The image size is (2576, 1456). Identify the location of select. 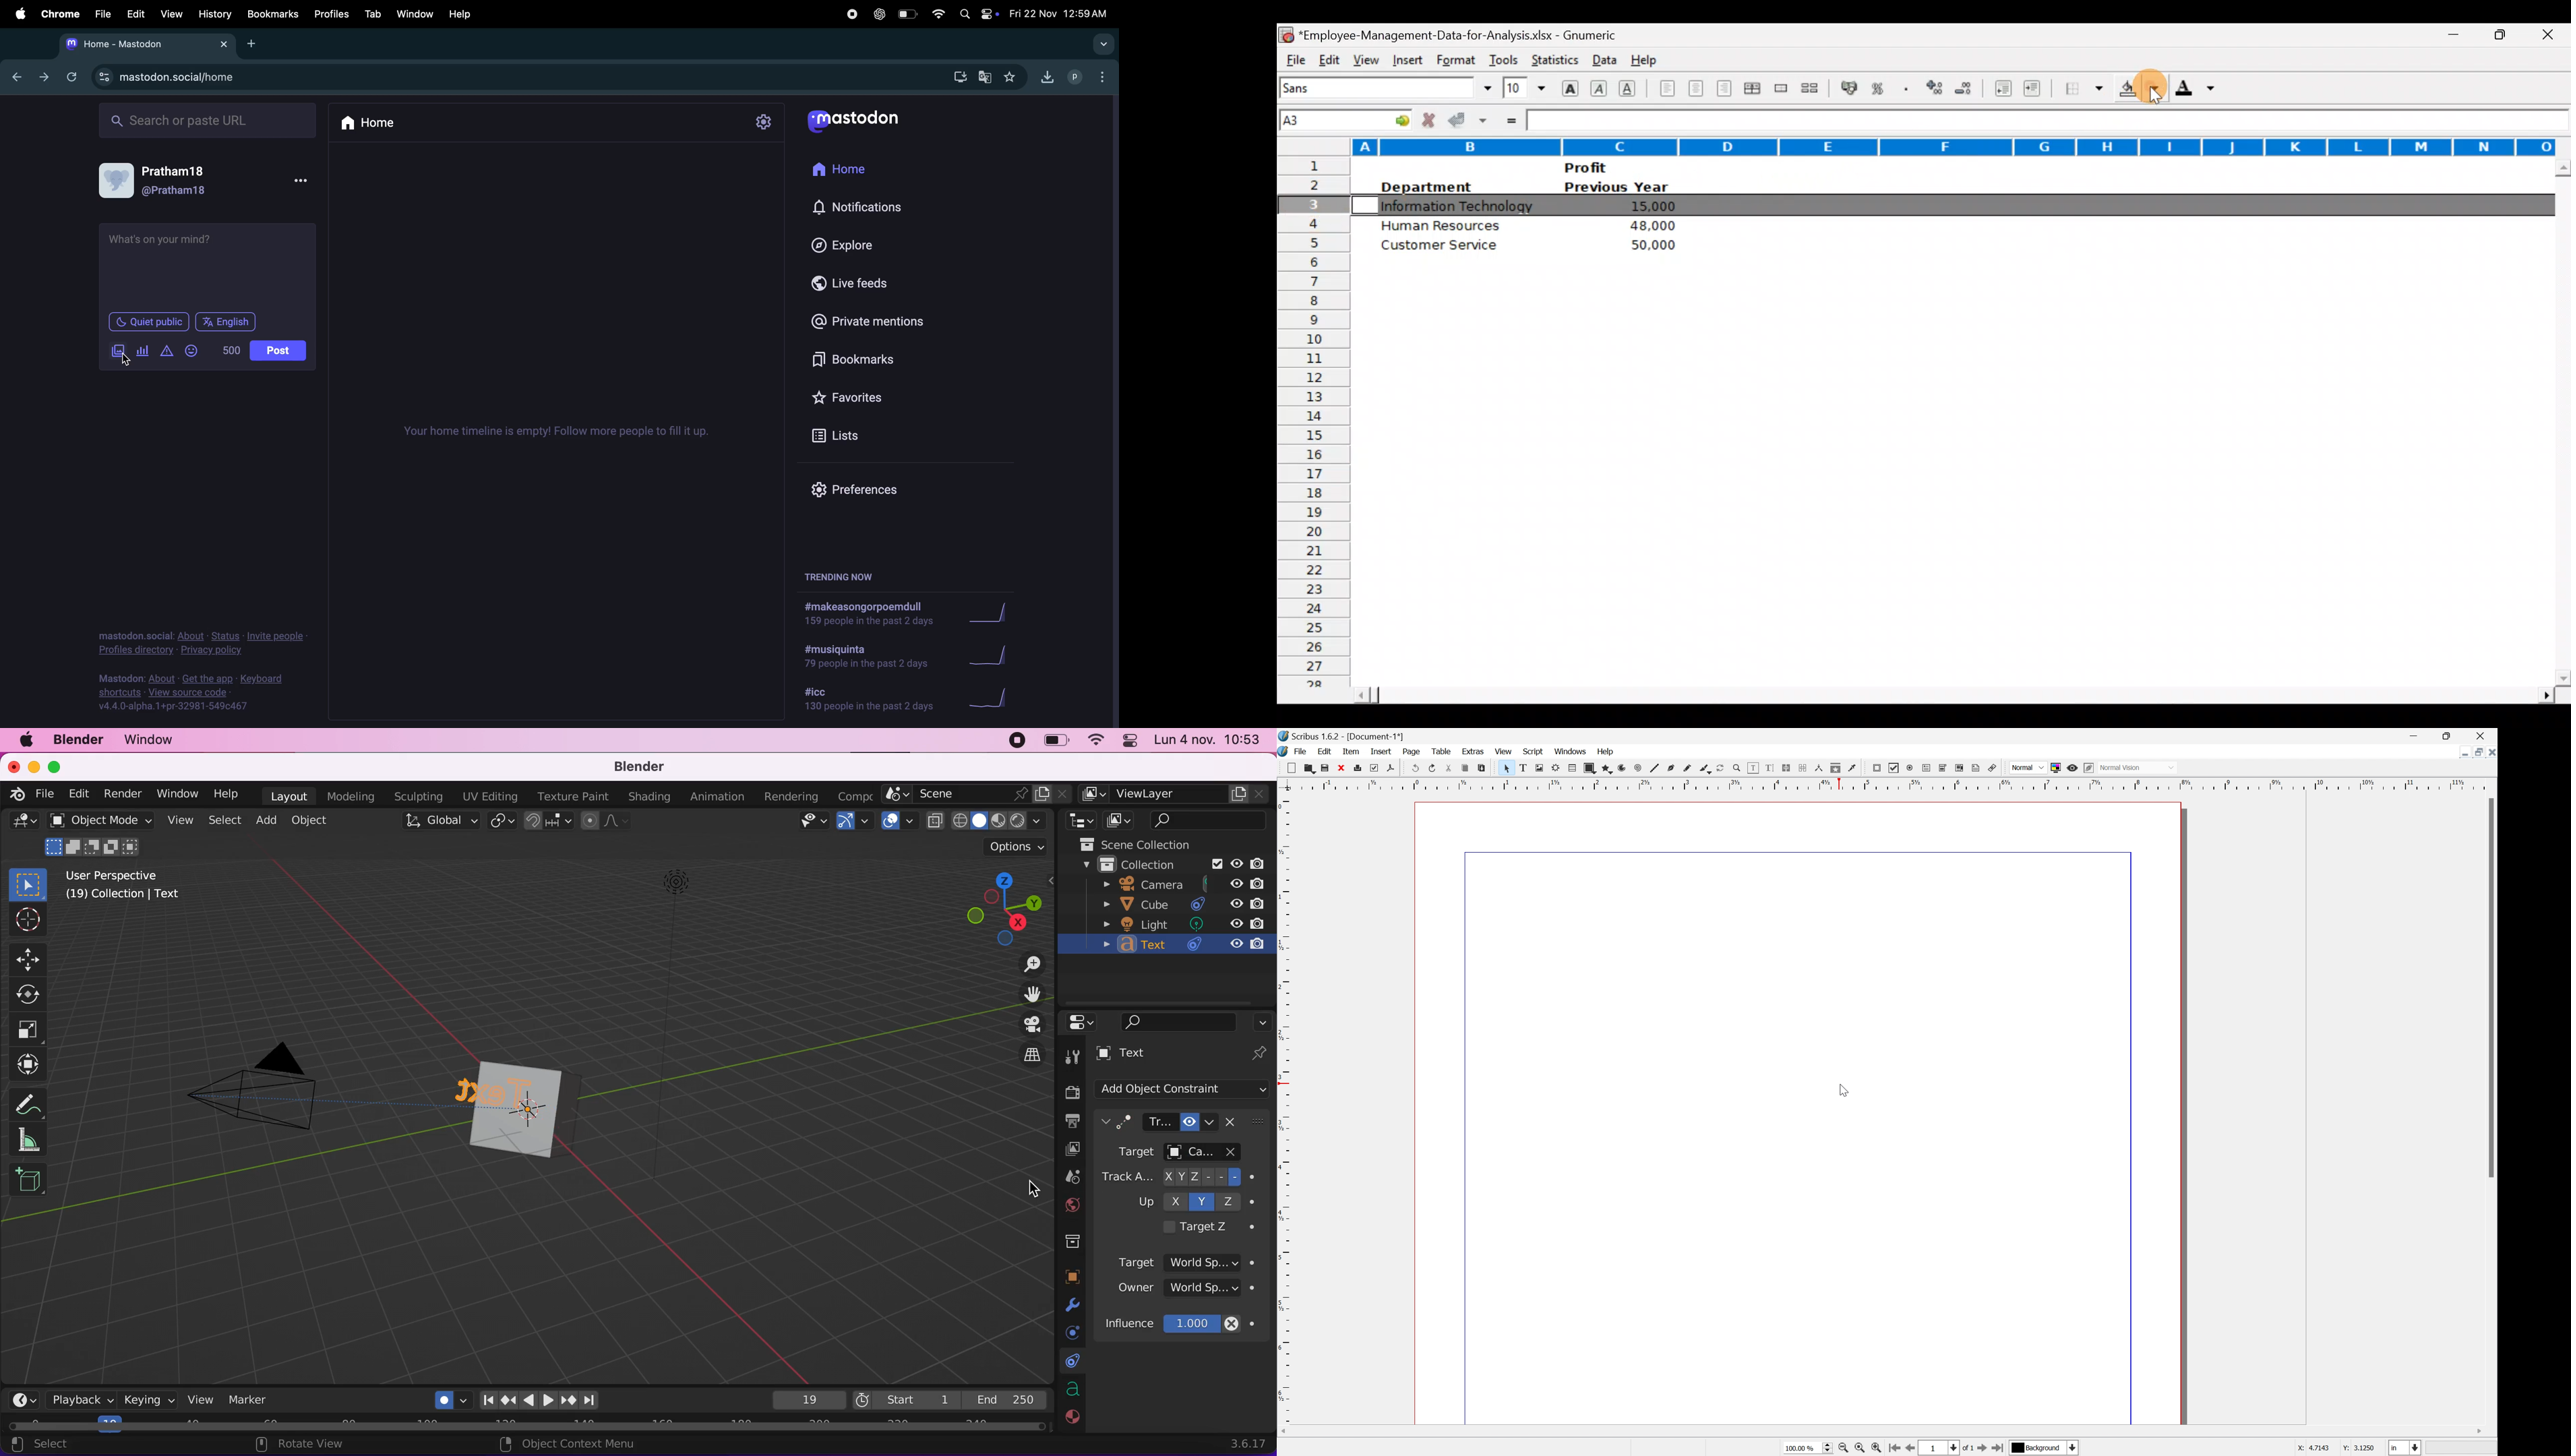
(227, 821).